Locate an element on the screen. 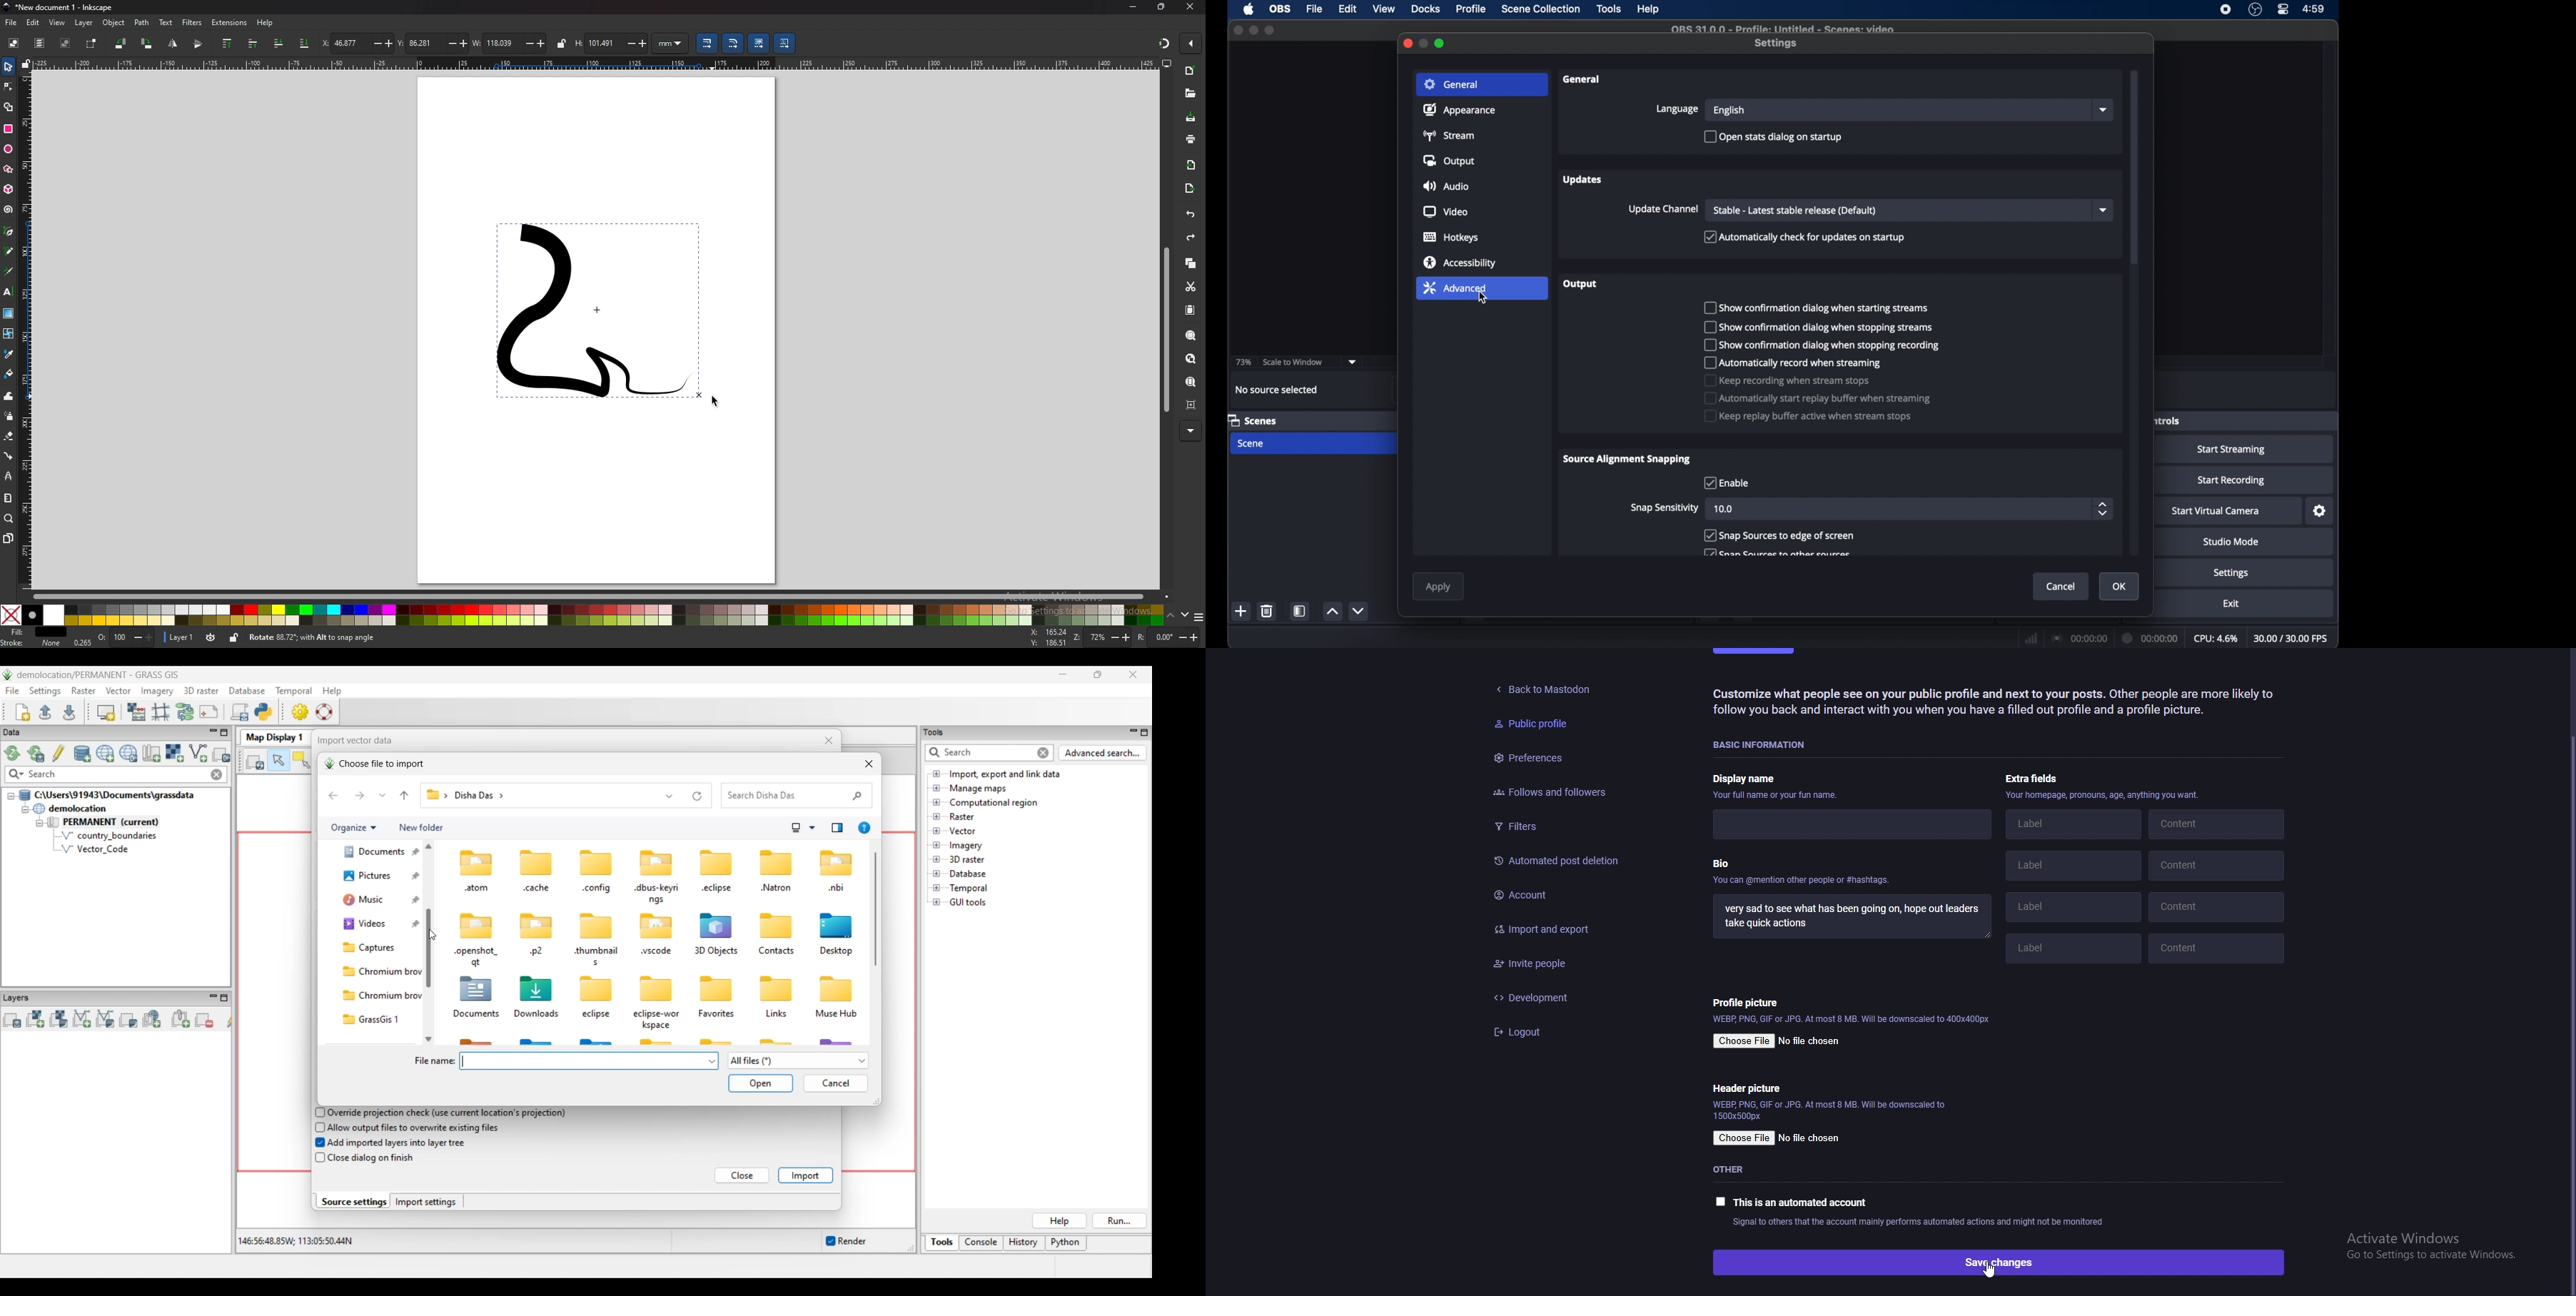 The width and height of the screenshot is (2576, 1316). paste is located at coordinates (1191, 311).